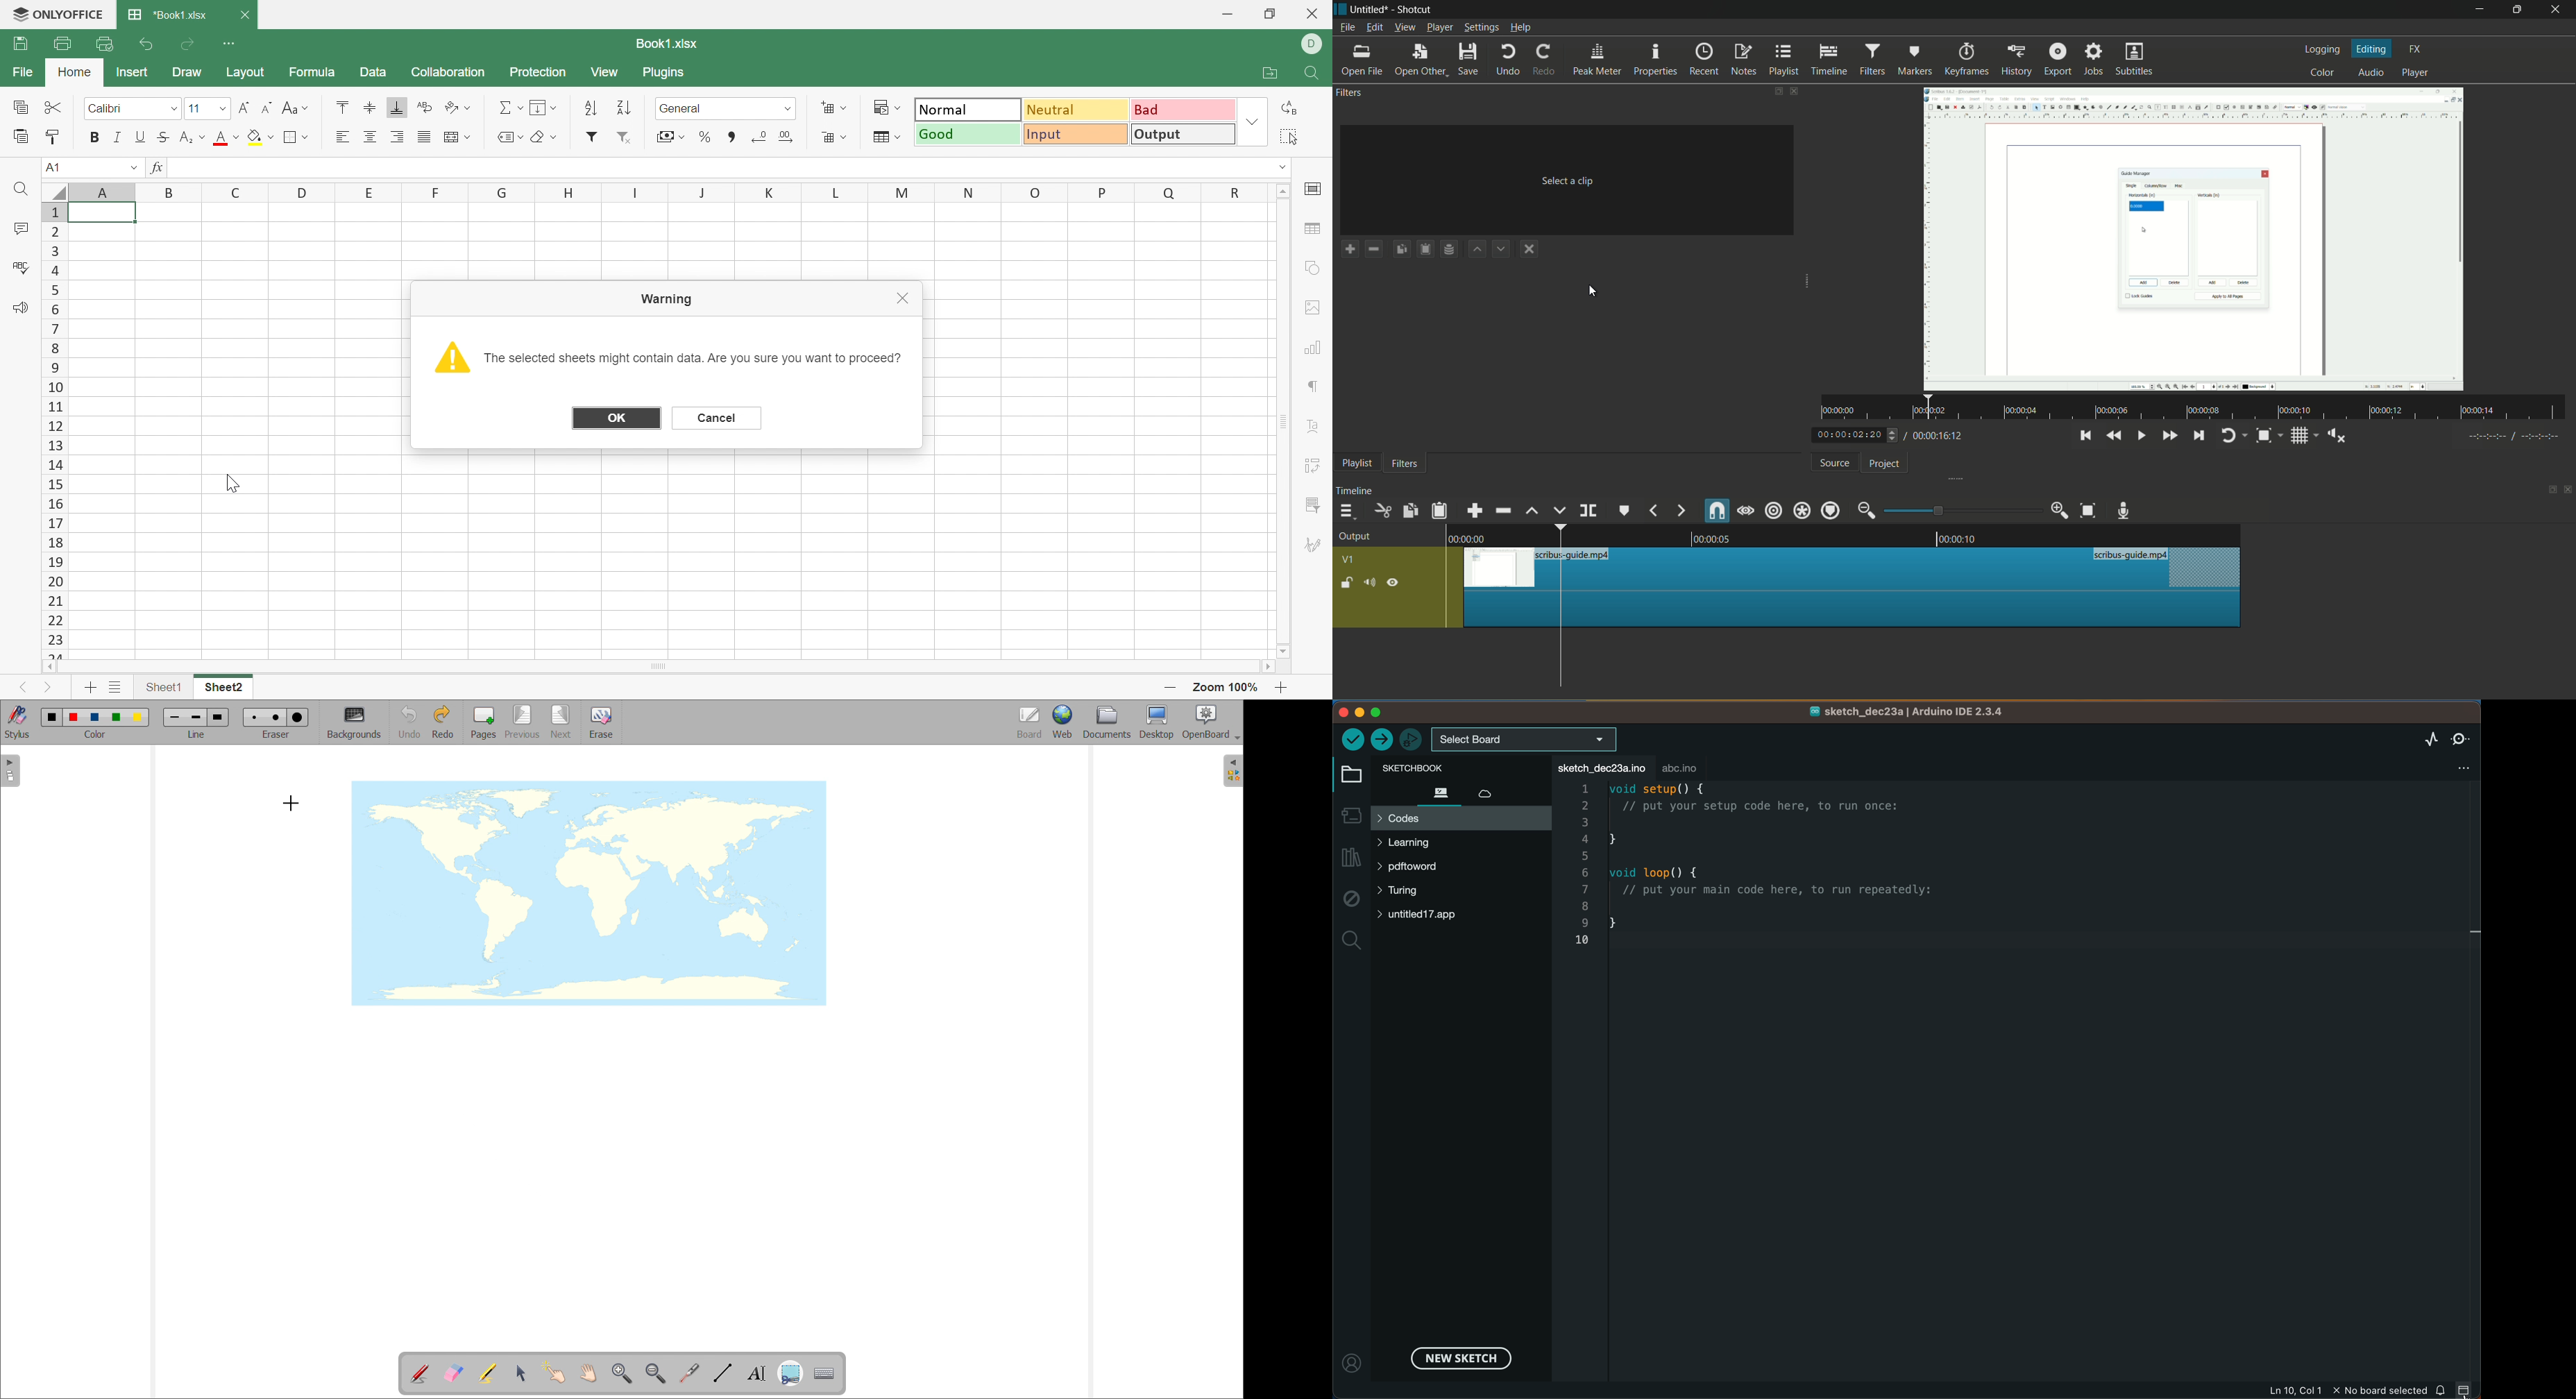 This screenshot has height=1400, width=2576. What do you see at coordinates (1354, 491) in the screenshot?
I see `timeline` at bounding box center [1354, 491].